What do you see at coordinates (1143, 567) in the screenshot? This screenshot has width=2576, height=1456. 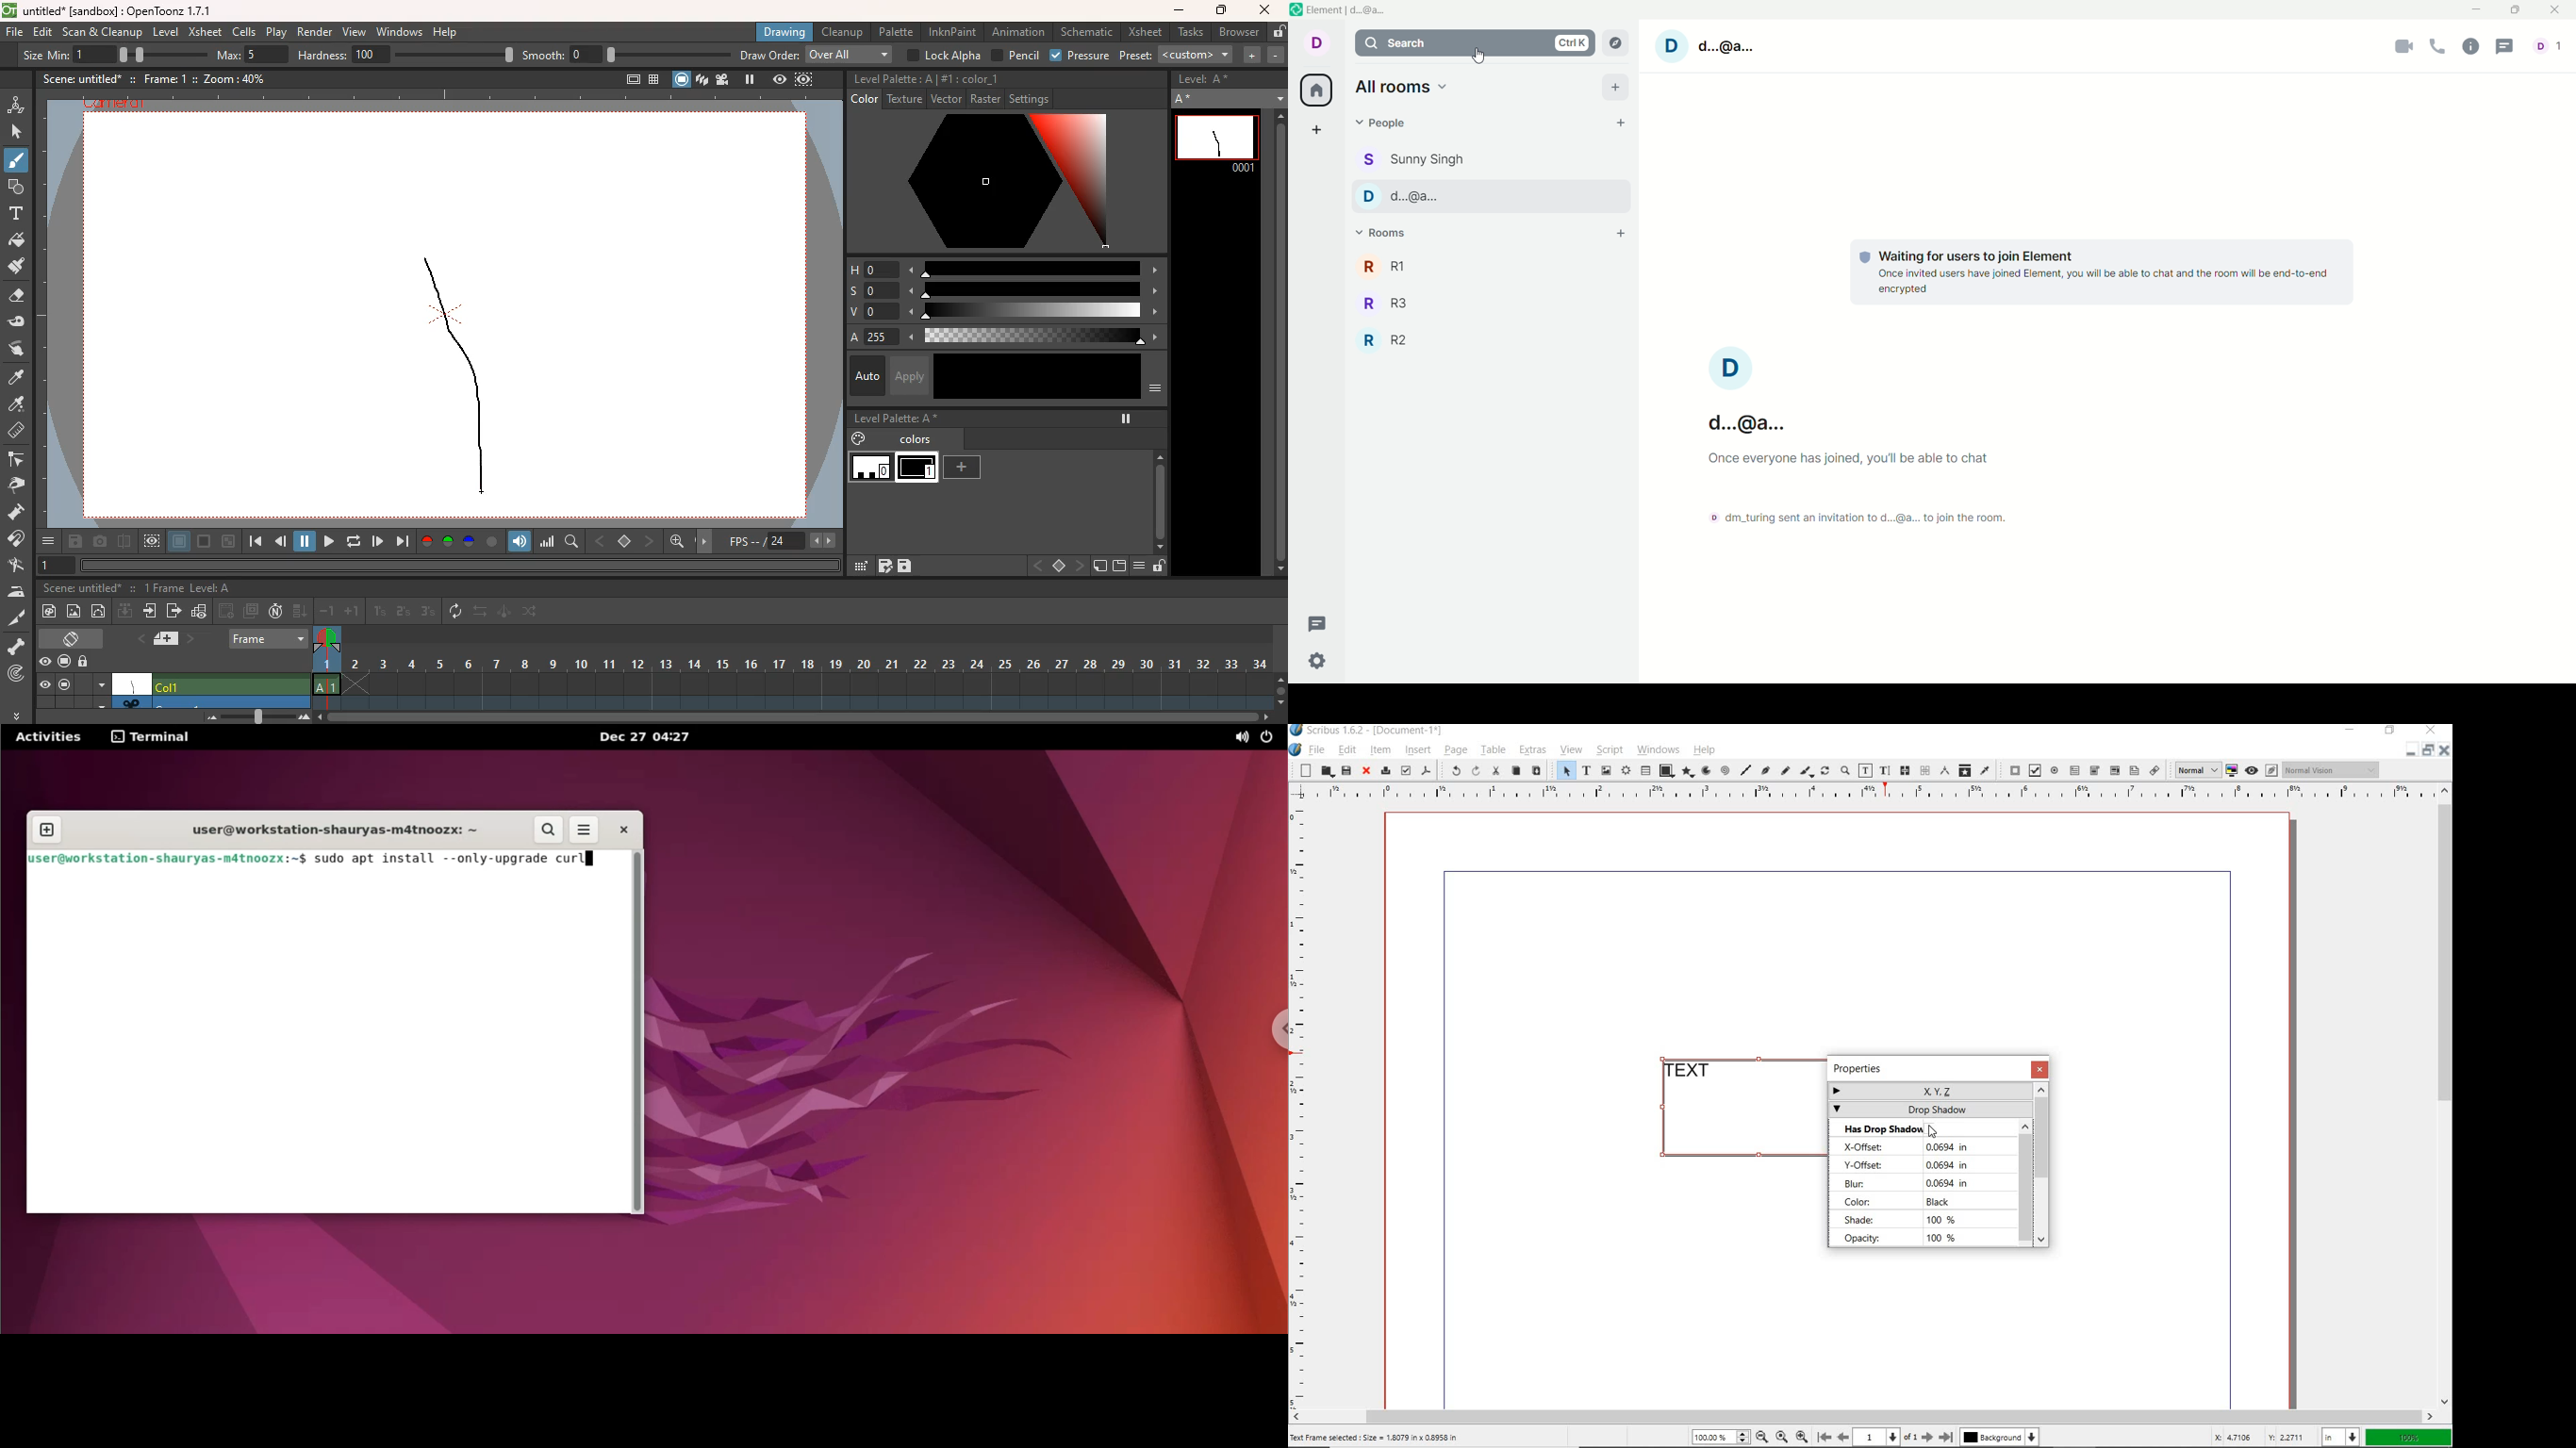 I see `menu` at bounding box center [1143, 567].